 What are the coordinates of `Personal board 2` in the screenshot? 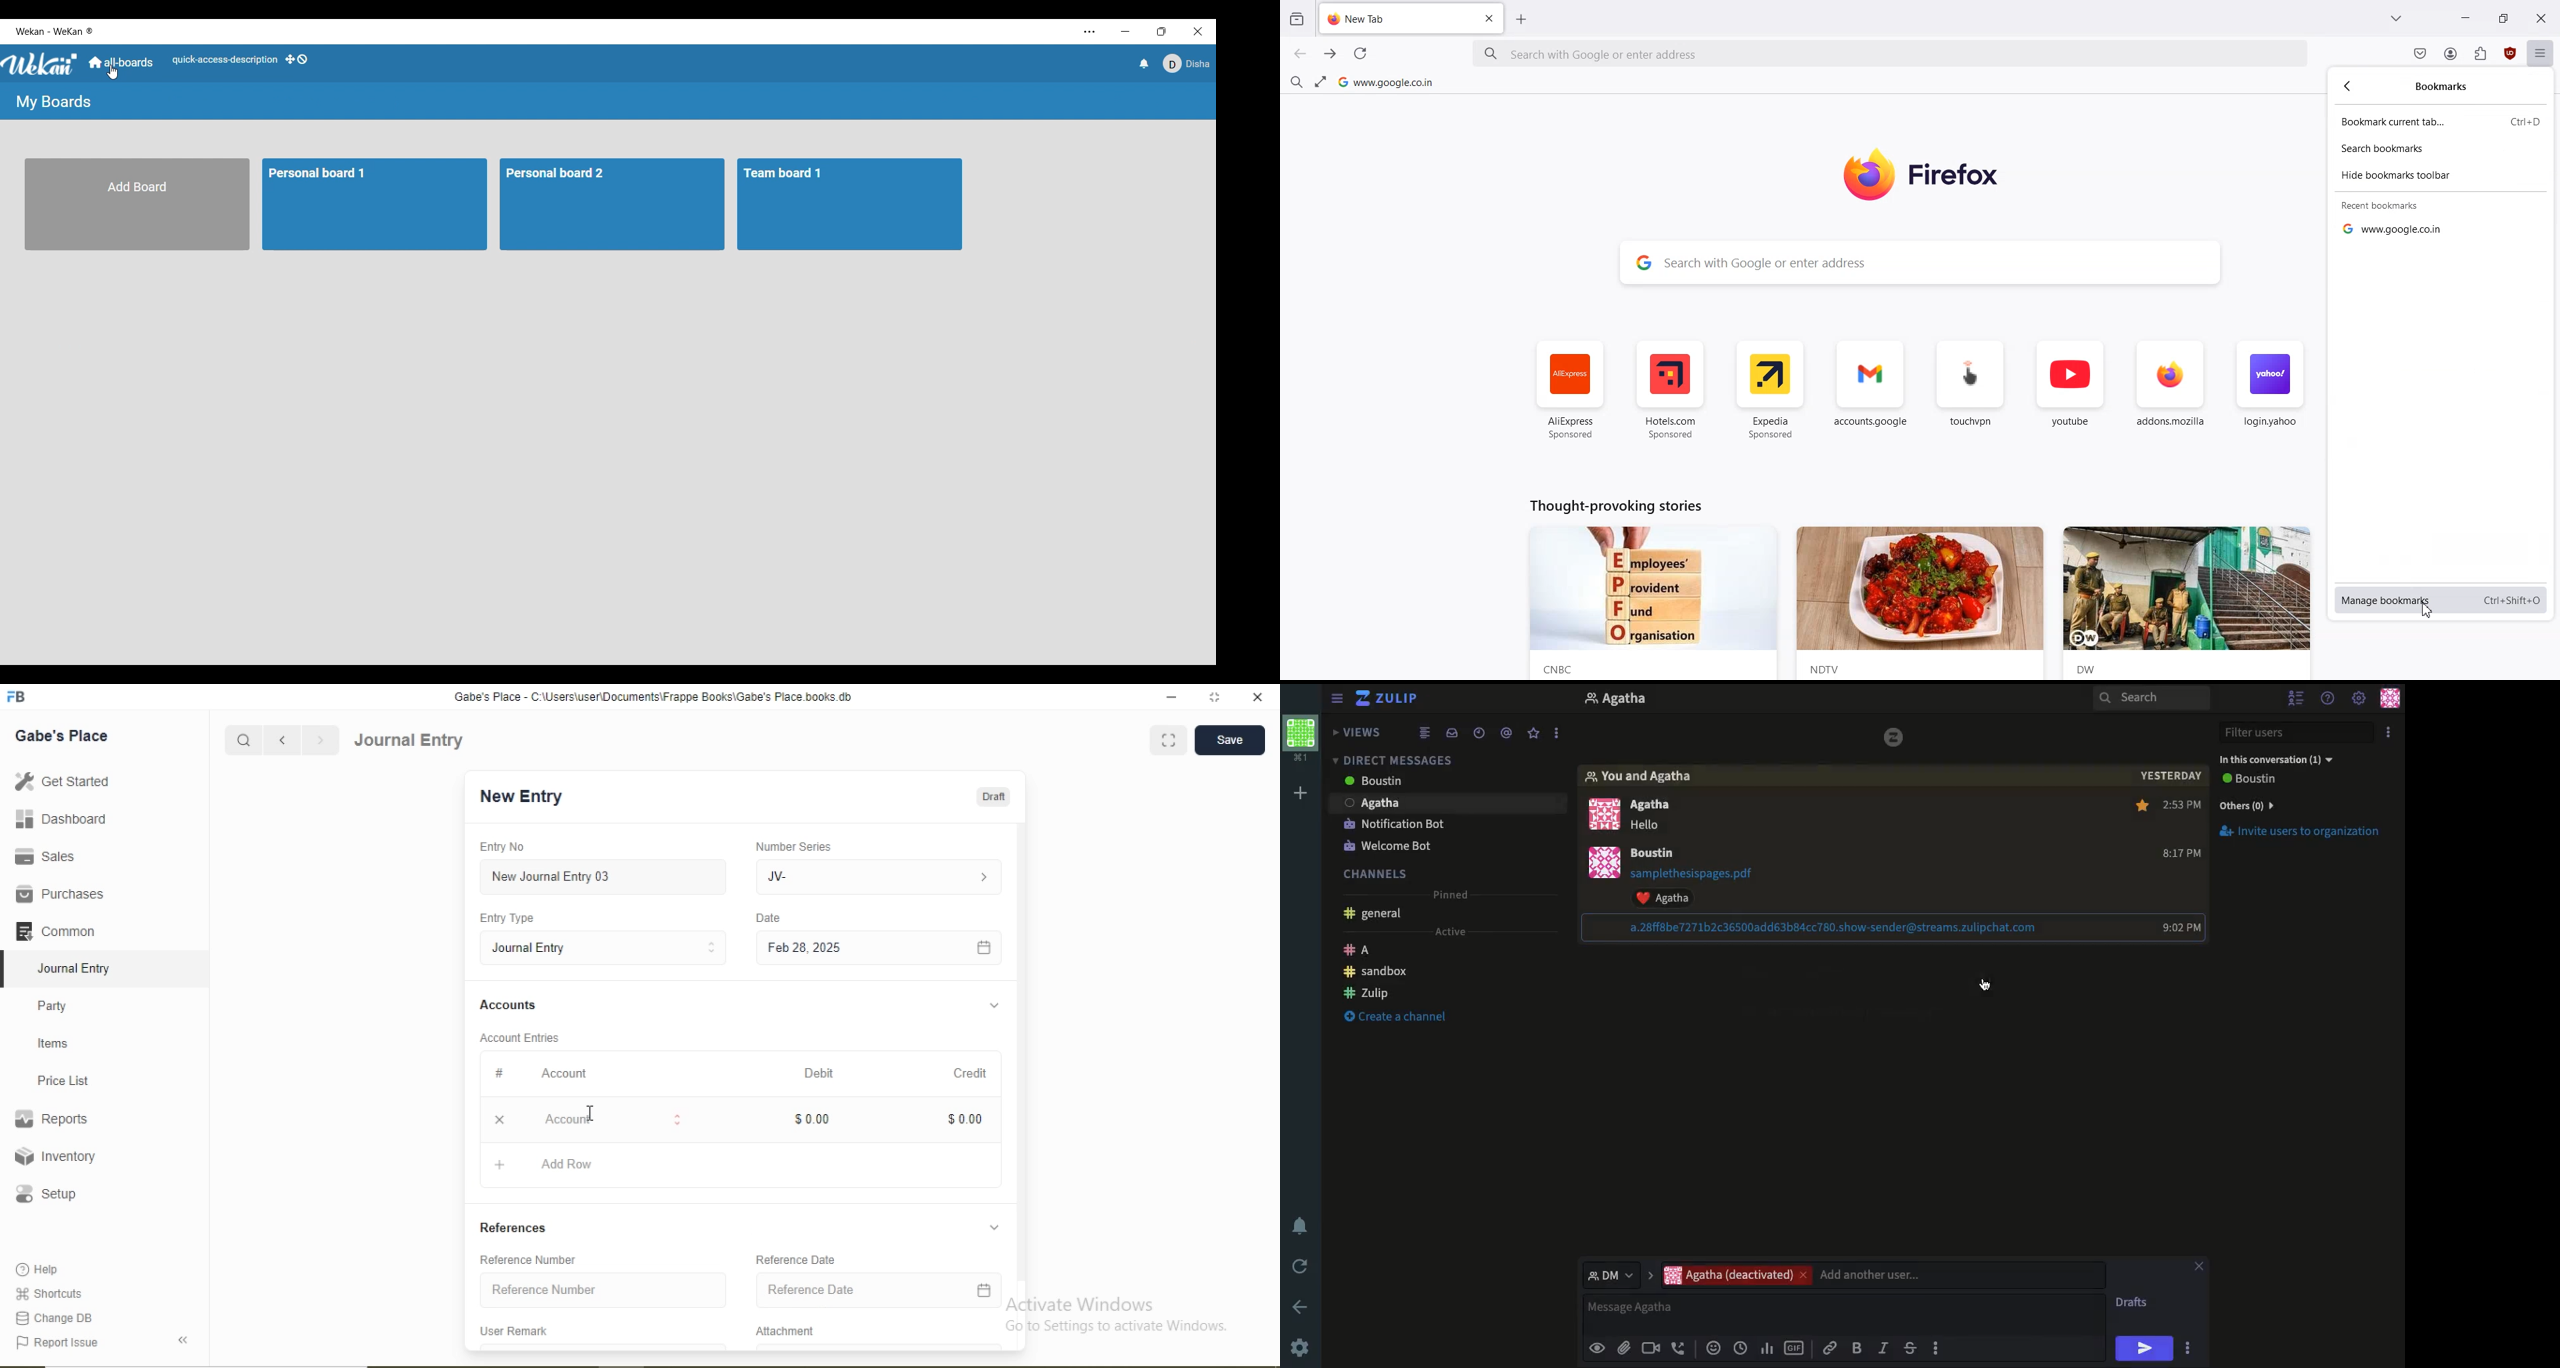 It's located at (573, 174).